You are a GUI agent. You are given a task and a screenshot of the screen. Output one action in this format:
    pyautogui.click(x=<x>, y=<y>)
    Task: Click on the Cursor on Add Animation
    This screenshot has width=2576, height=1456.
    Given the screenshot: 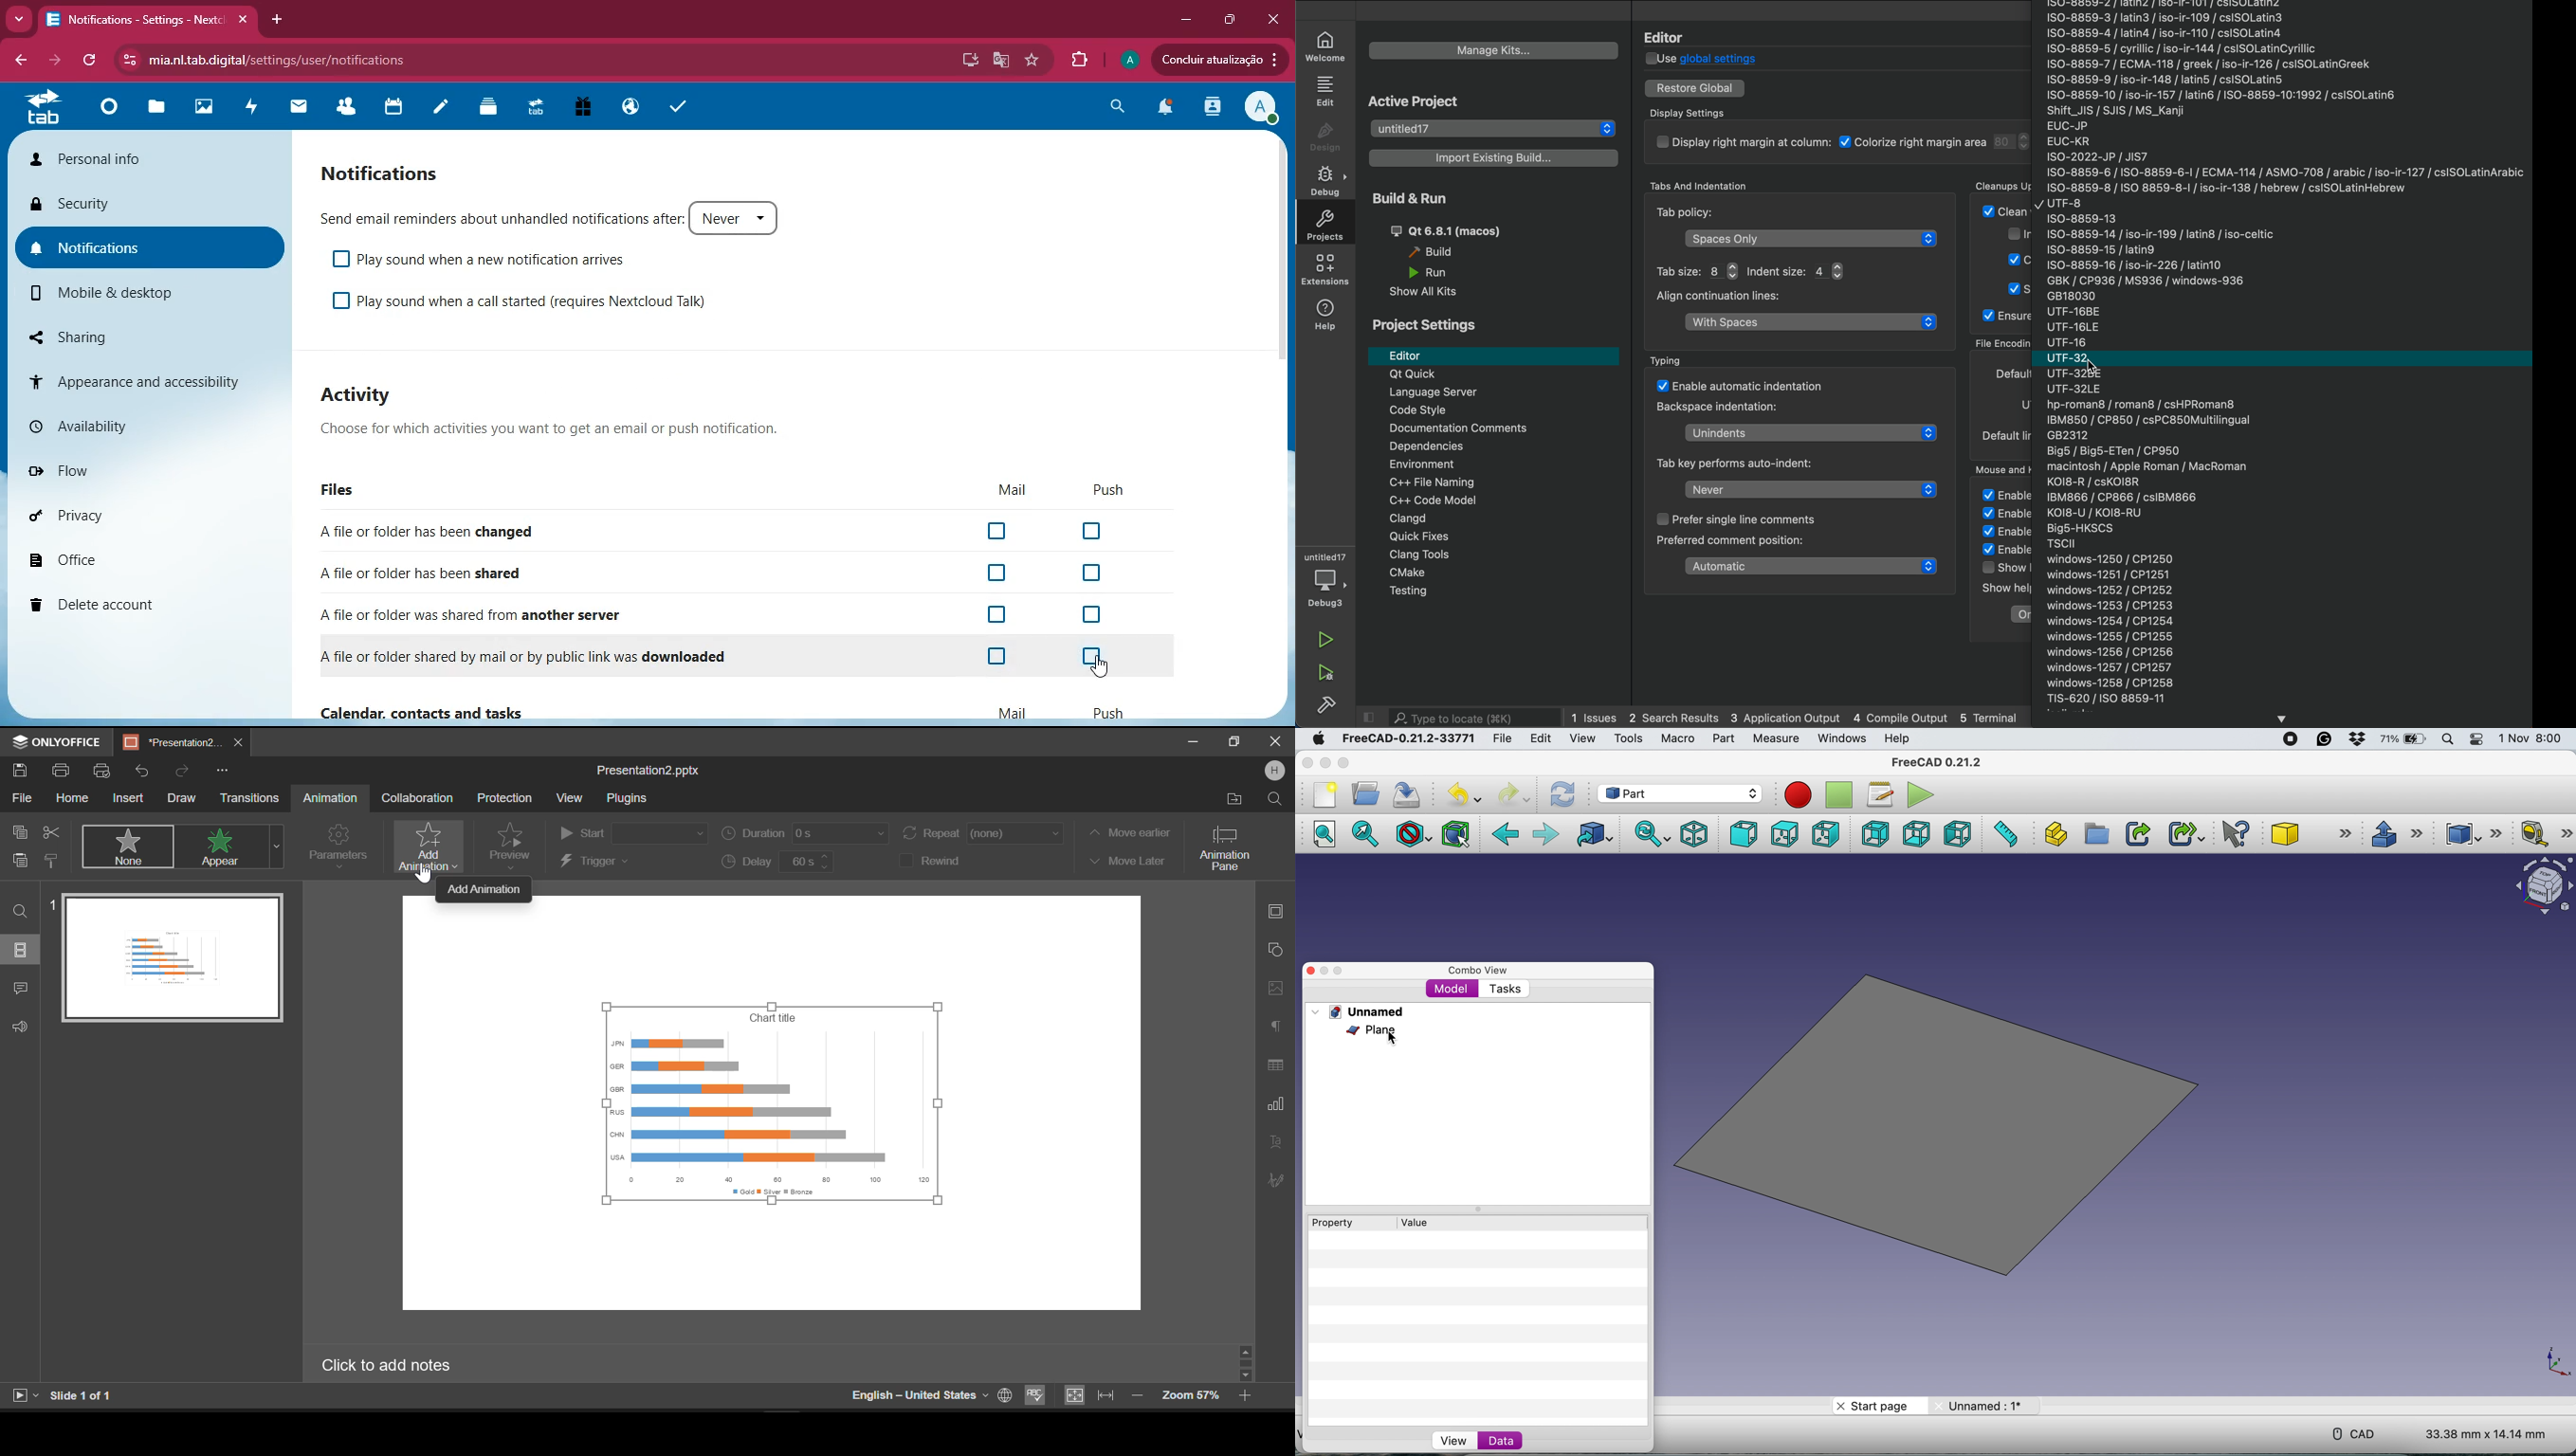 What is the action you would take?
    pyautogui.click(x=424, y=872)
    